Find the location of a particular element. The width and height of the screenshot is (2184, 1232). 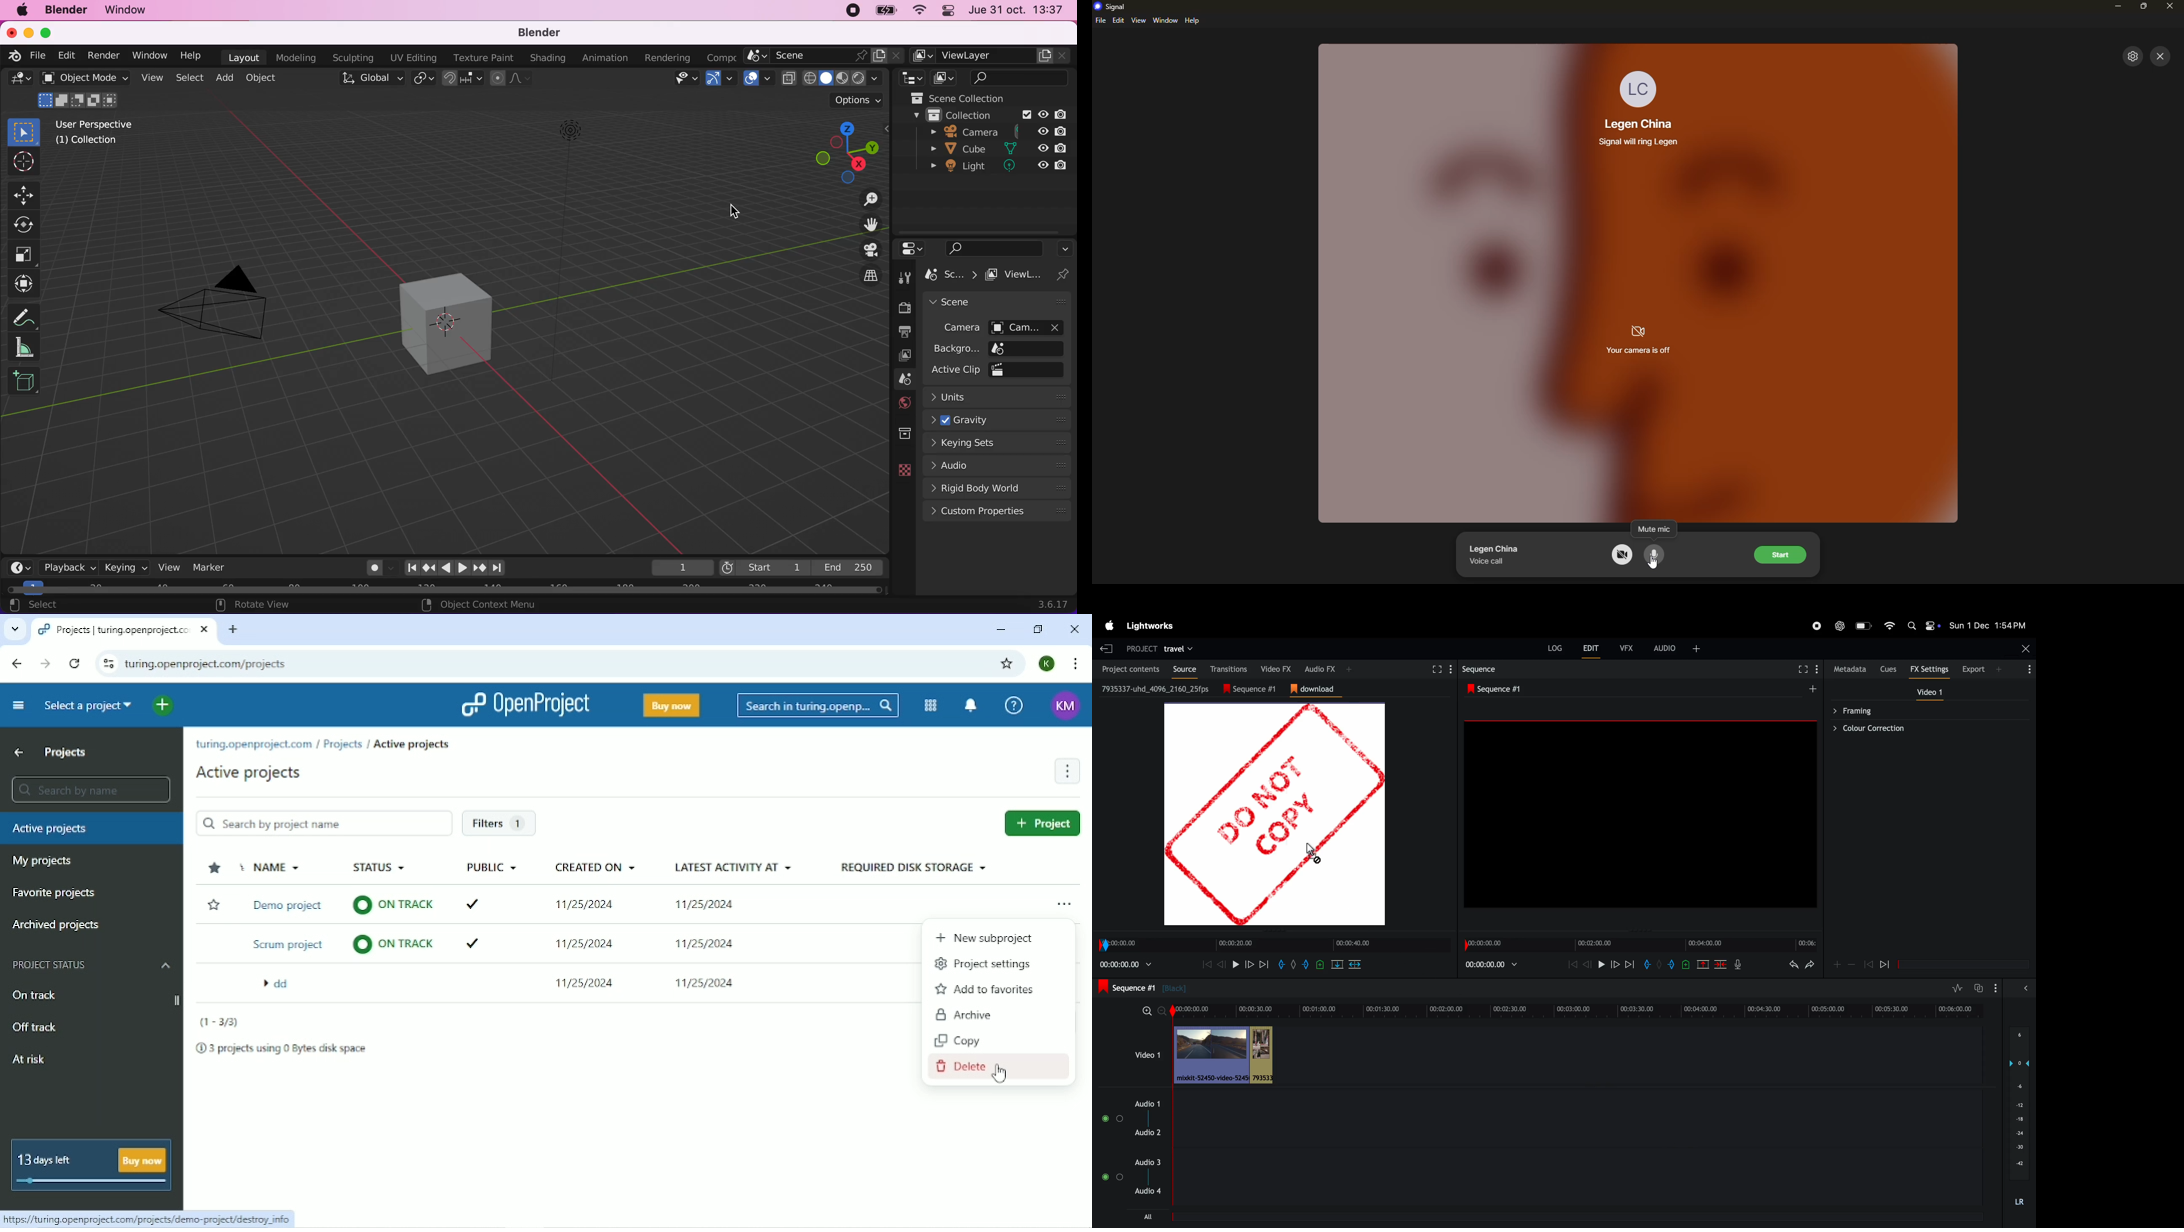

view is located at coordinates (168, 567).